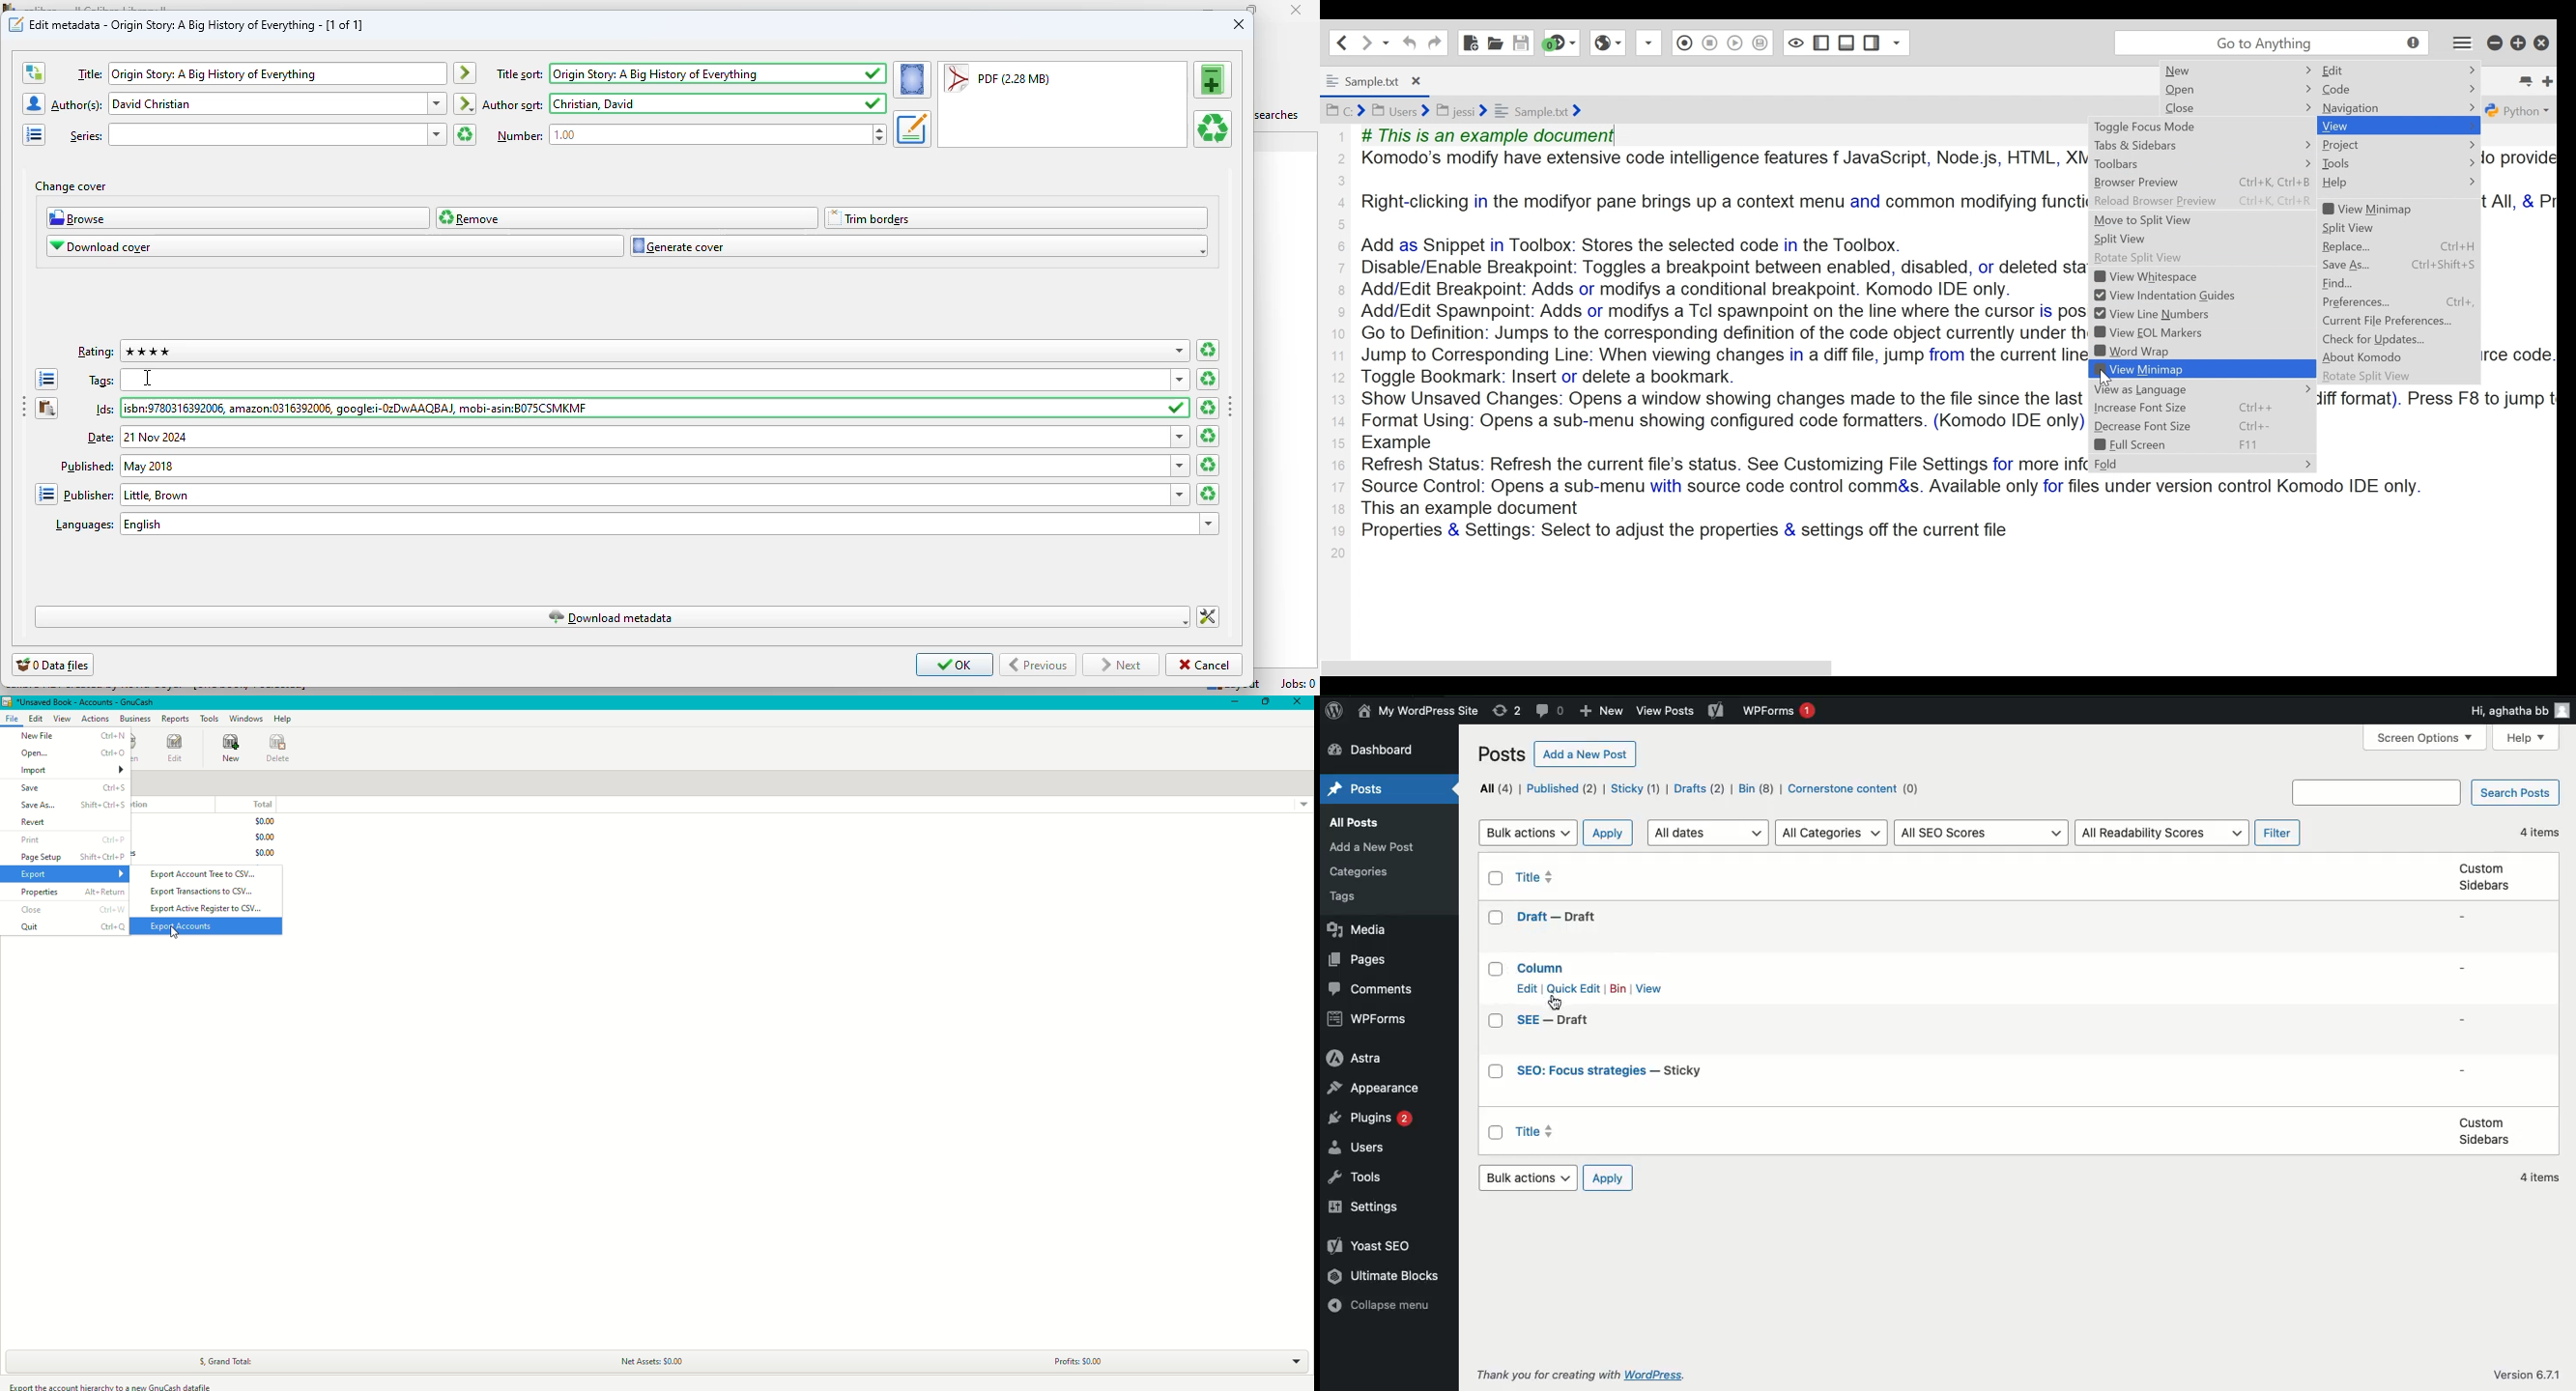  What do you see at coordinates (1214, 129) in the screenshot?
I see `remove the selected format from this book` at bounding box center [1214, 129].